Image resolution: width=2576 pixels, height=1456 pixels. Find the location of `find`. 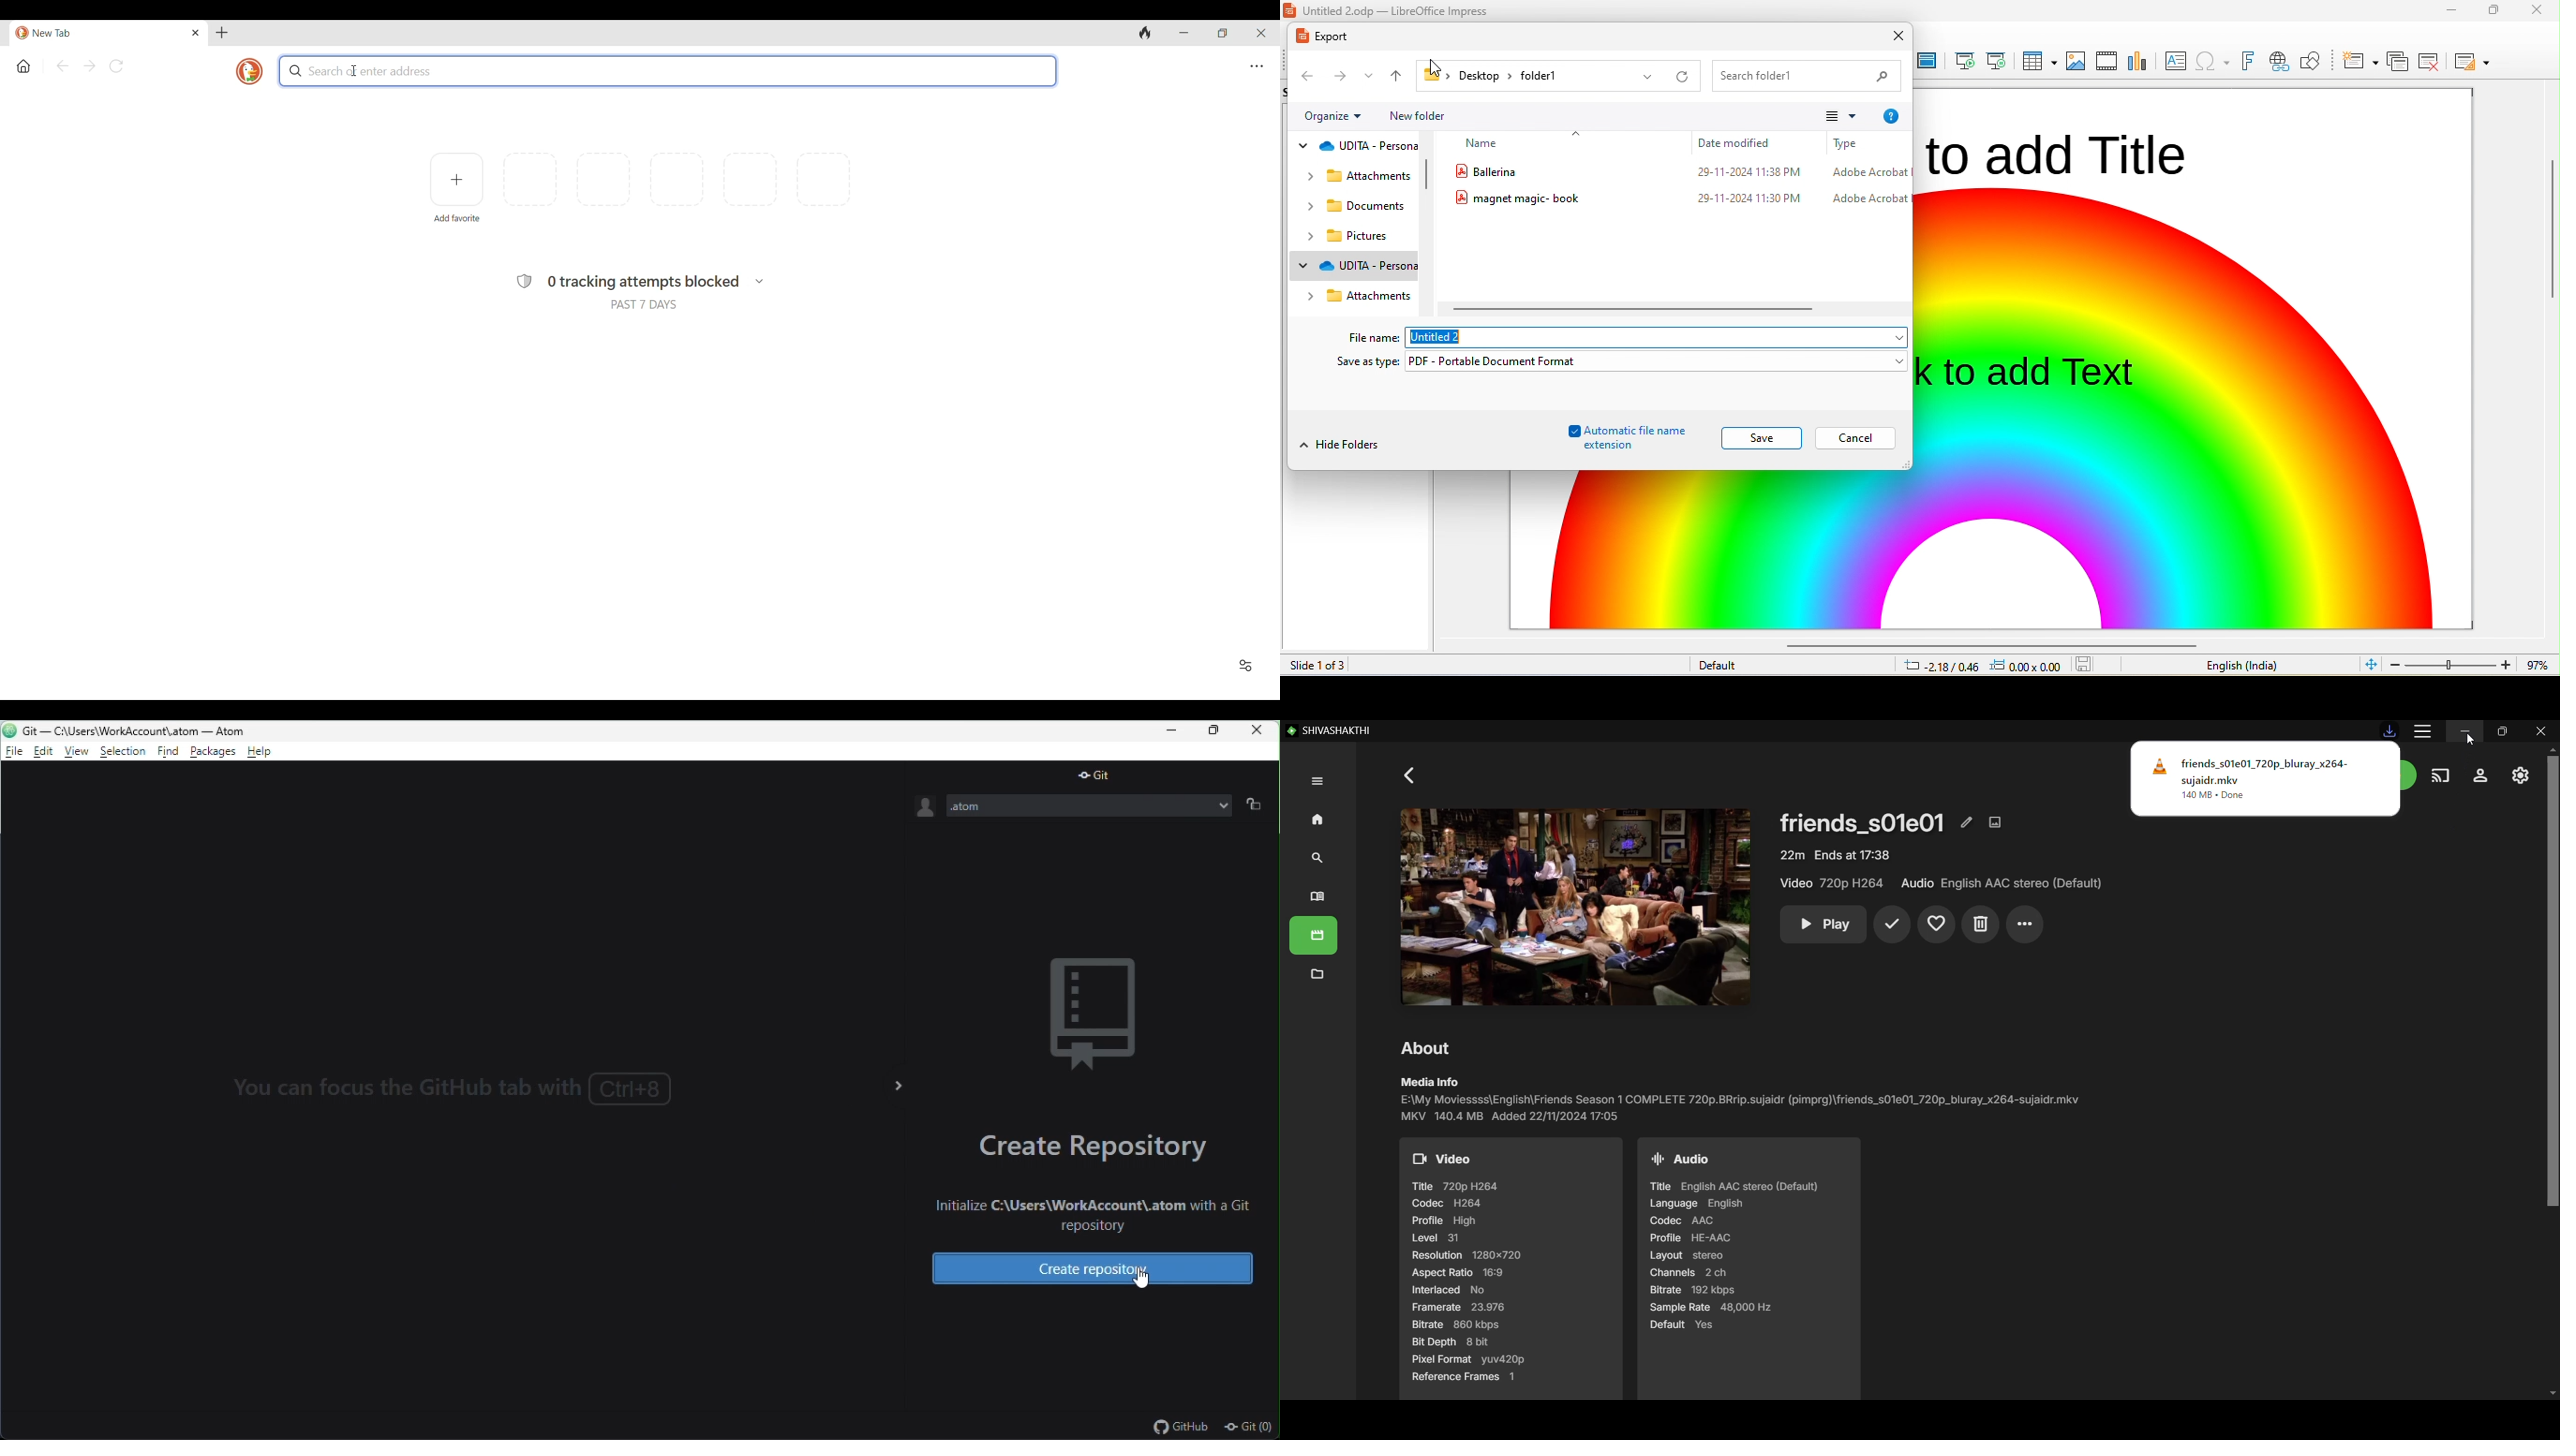

find is located at coordinates (172, 753).